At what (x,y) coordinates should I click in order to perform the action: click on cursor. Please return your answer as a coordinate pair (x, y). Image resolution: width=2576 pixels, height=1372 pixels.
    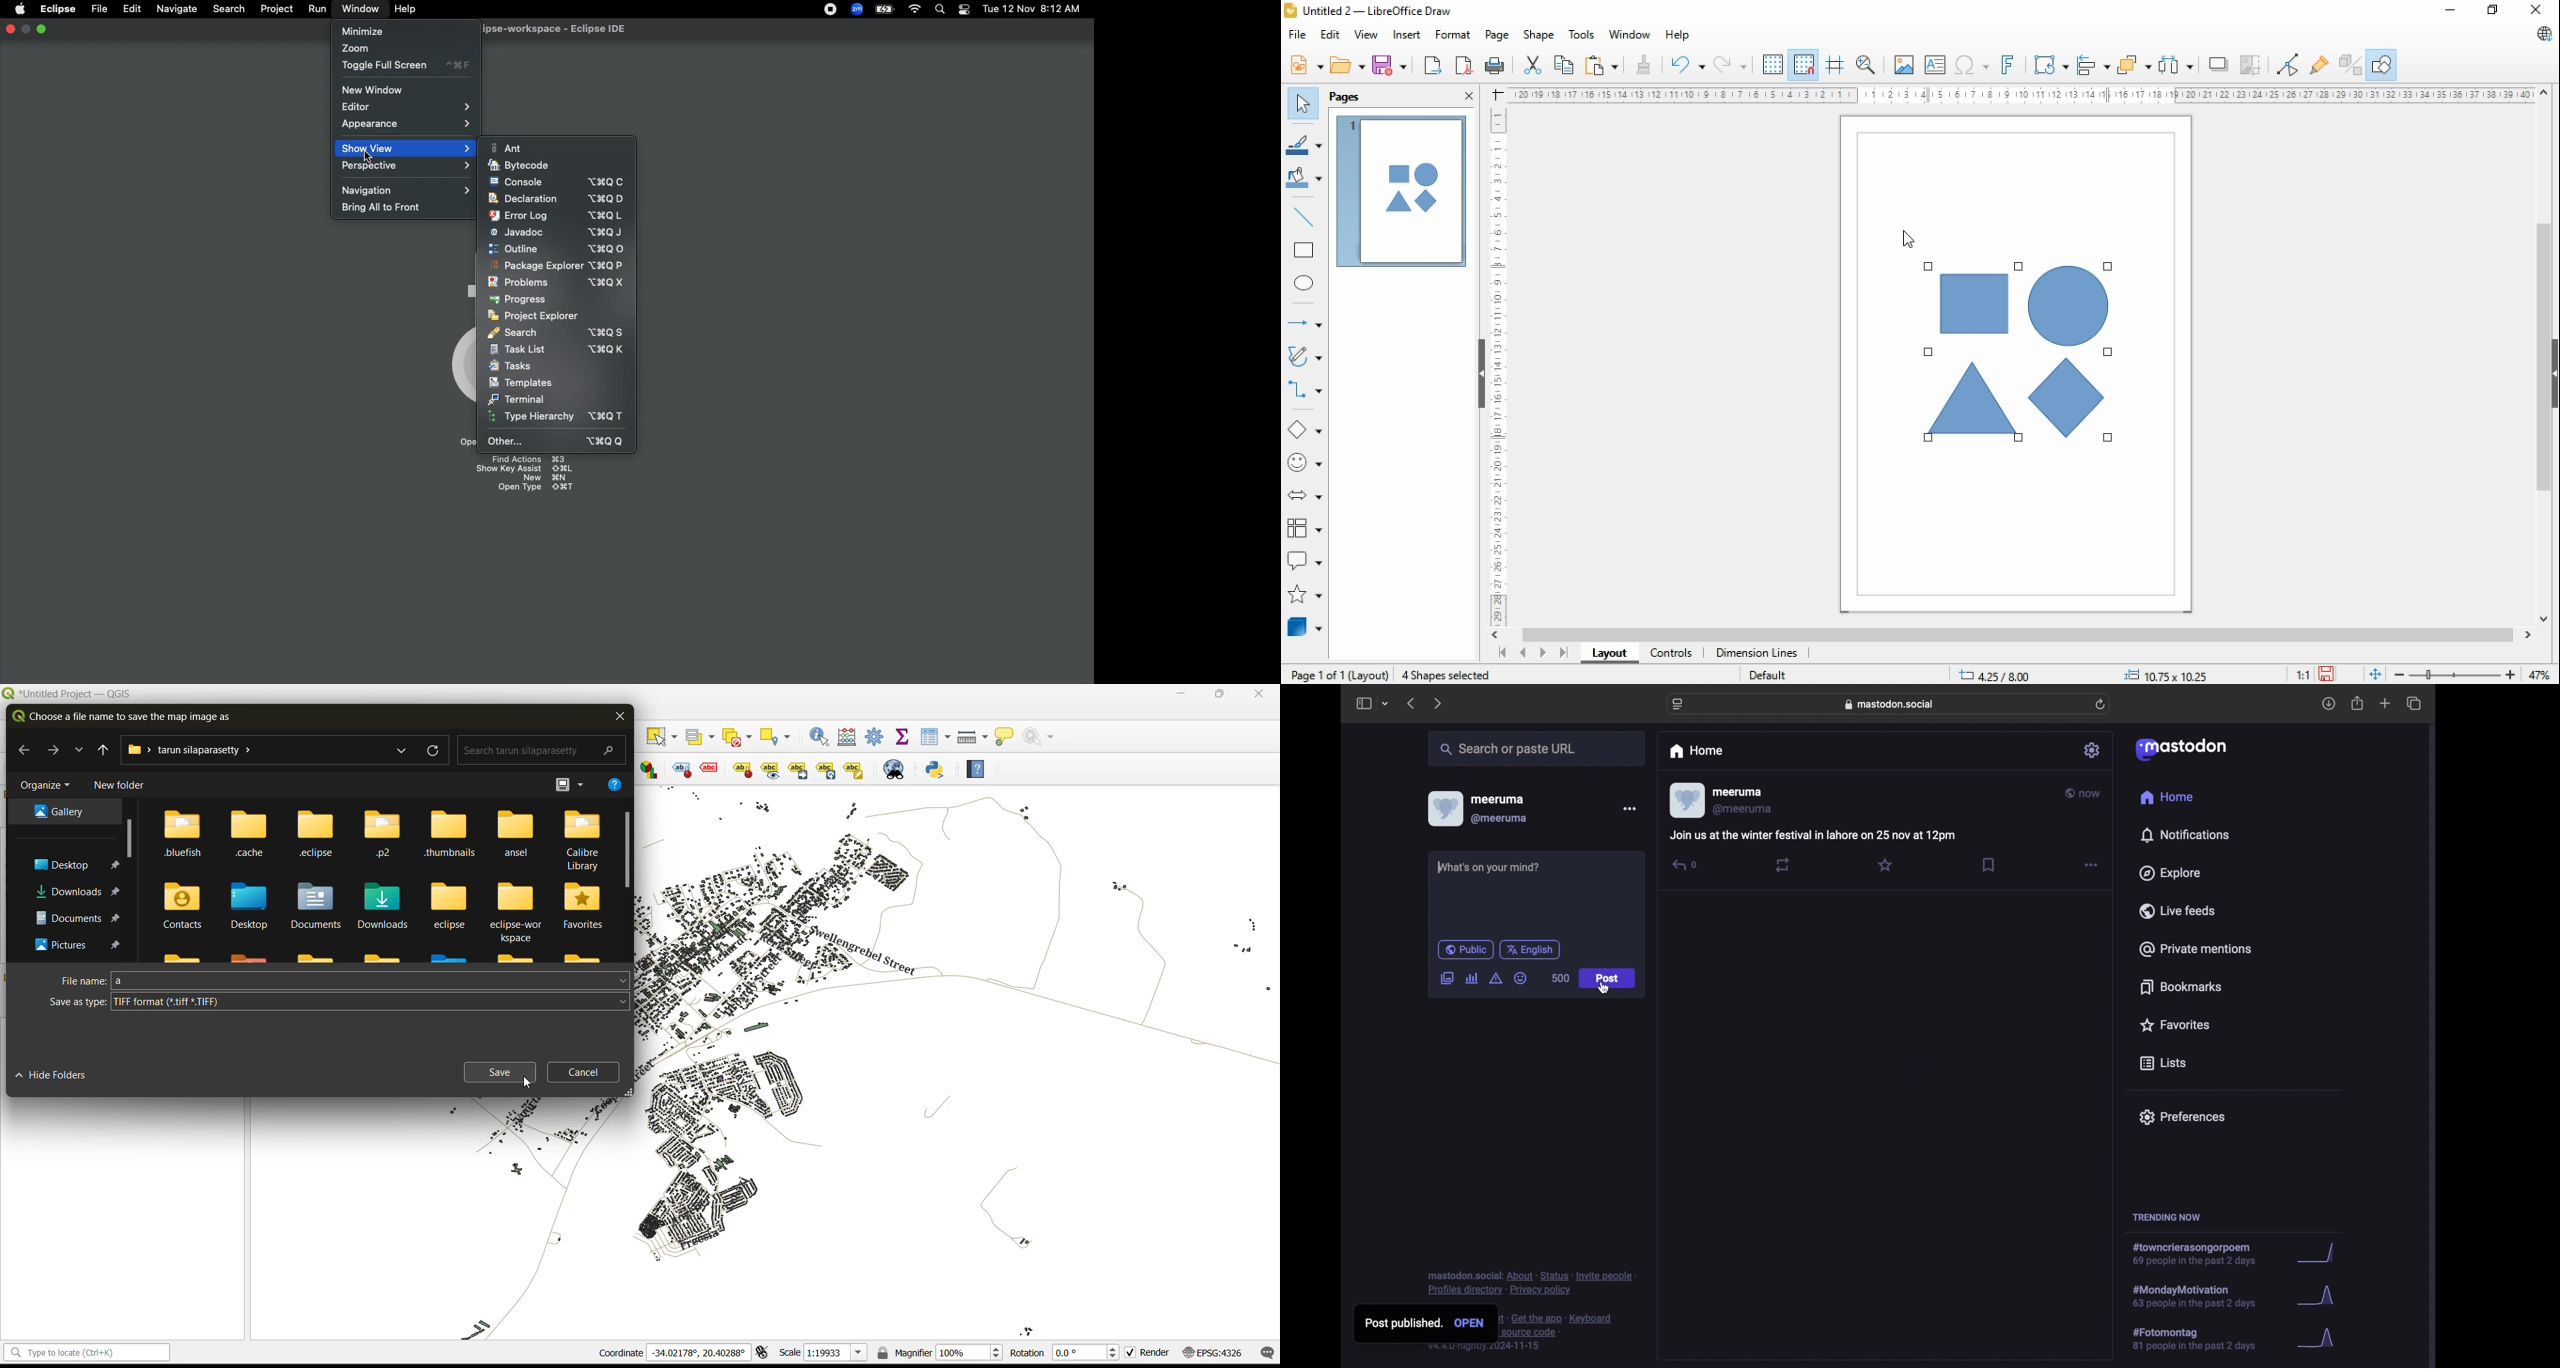
    Looking at the image, I should click on (527, 1084).